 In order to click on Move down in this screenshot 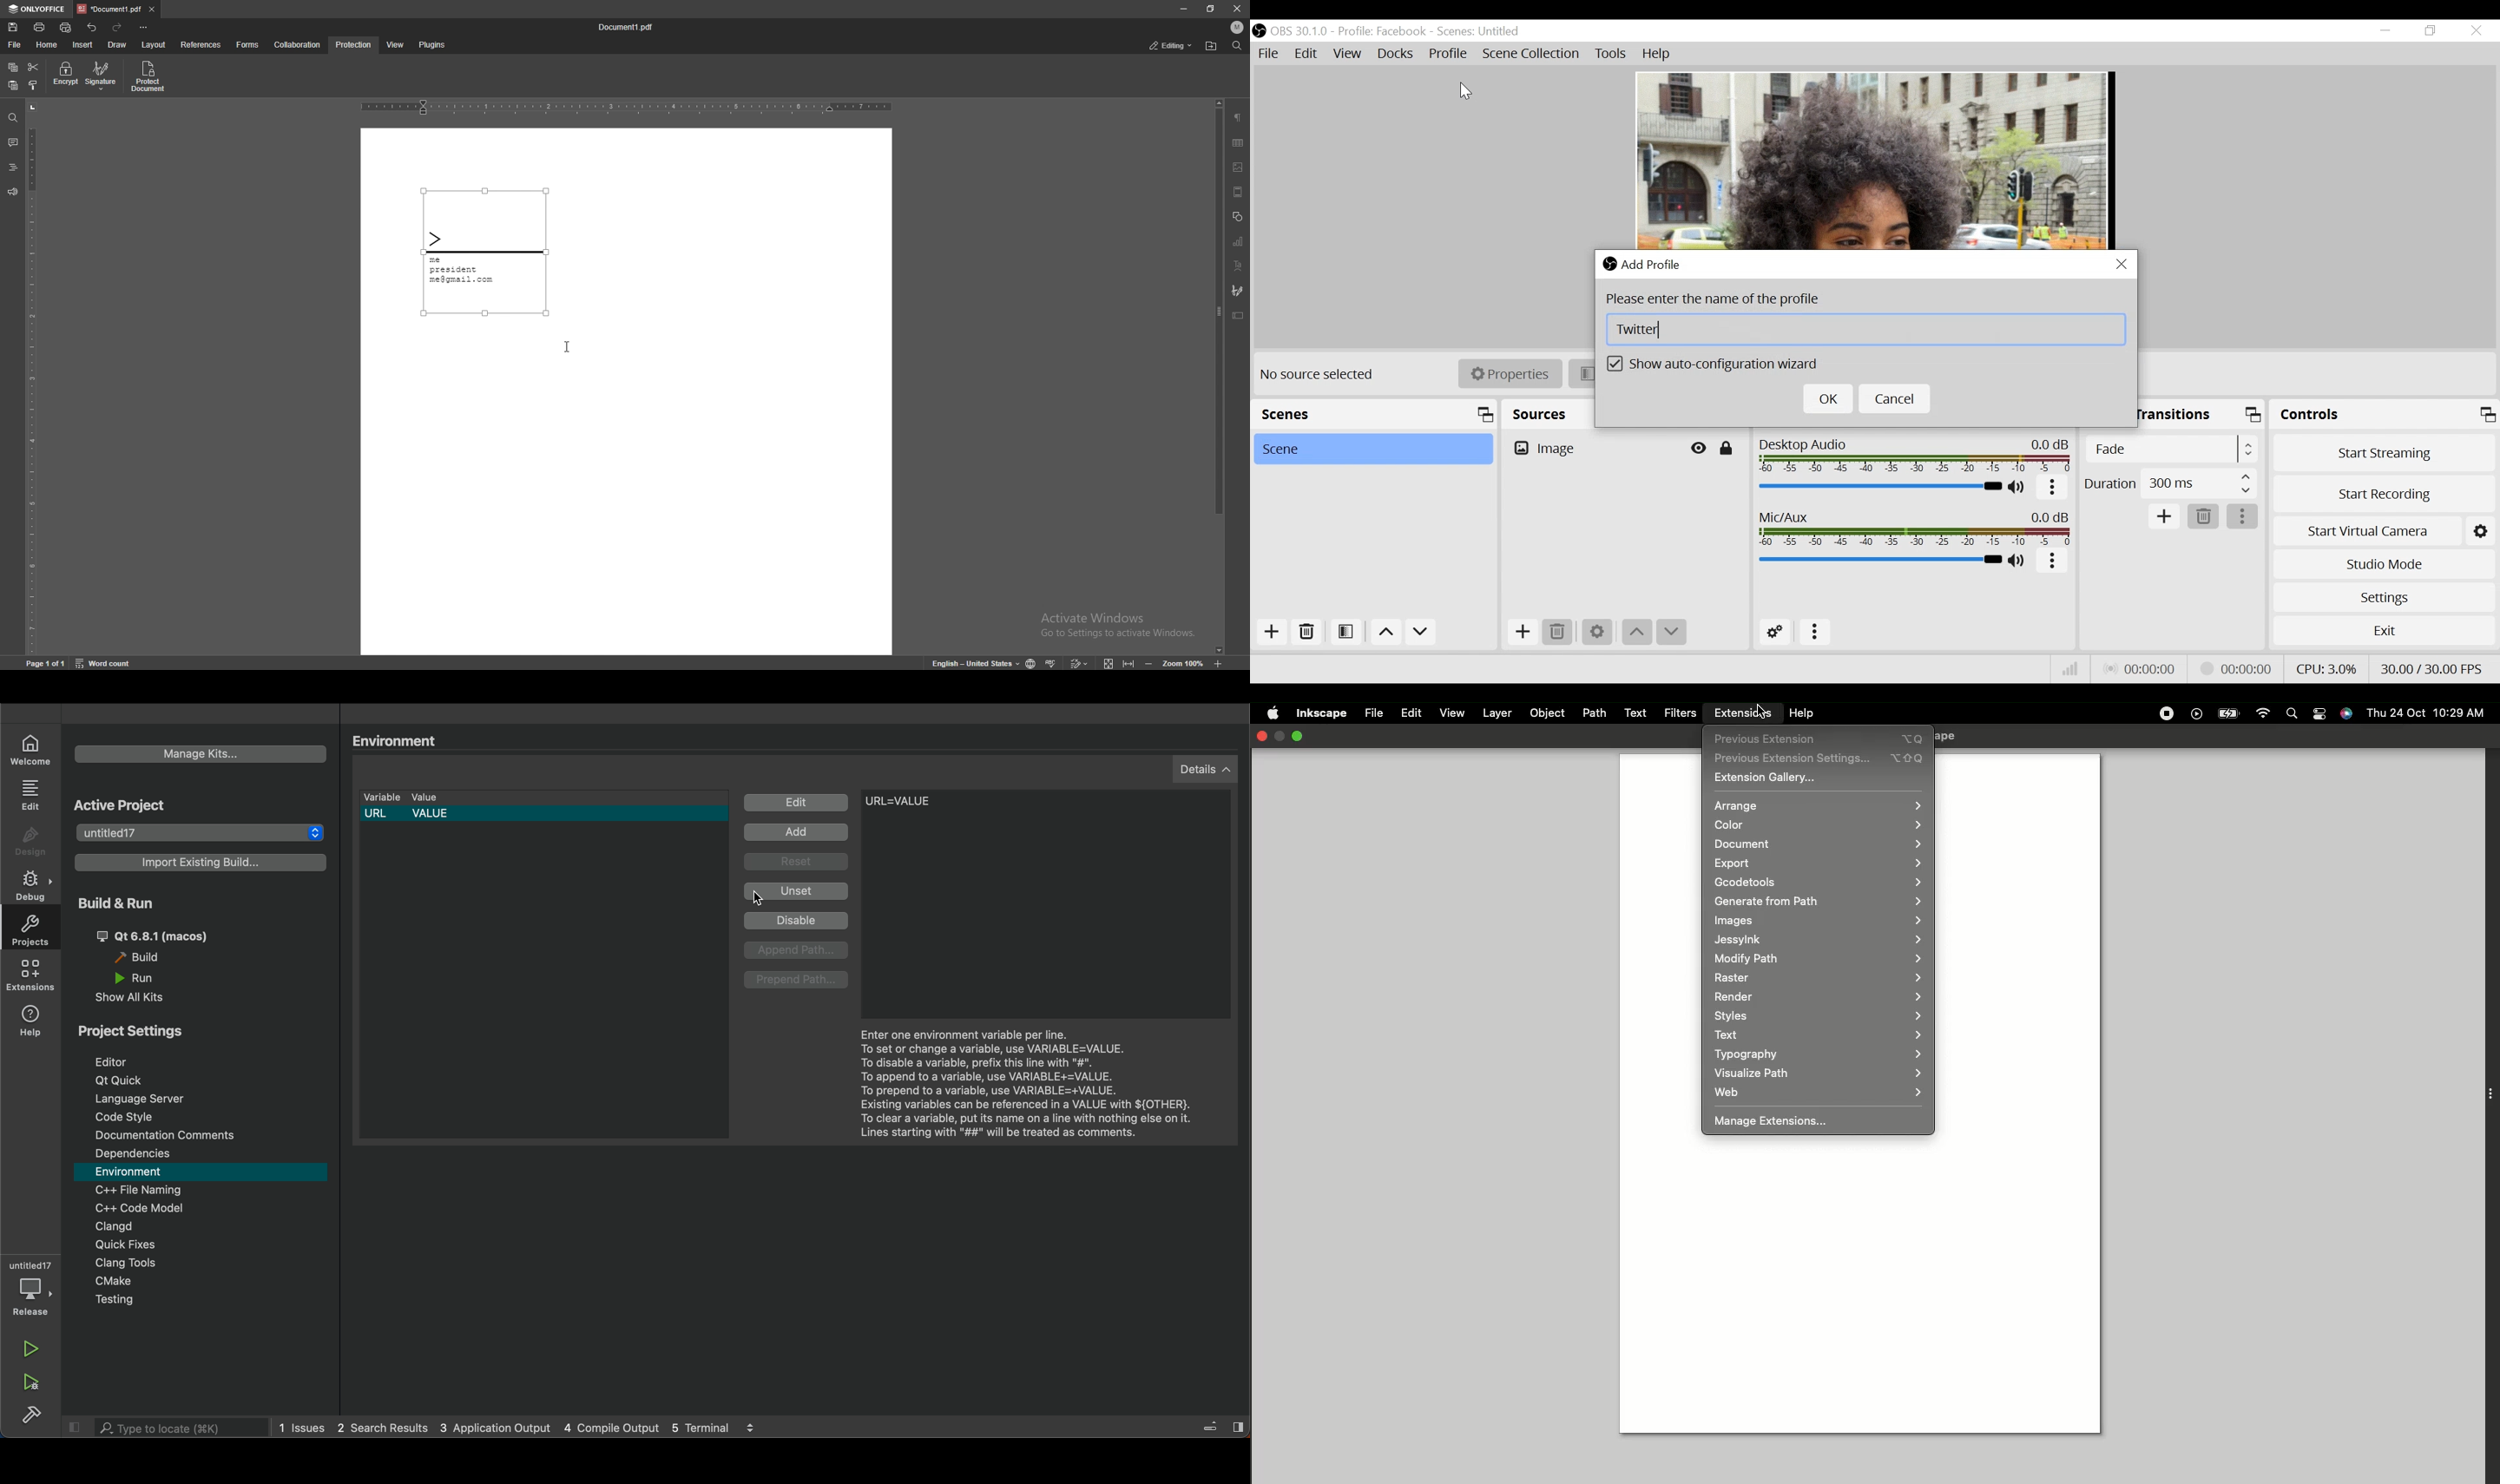, I will do `click(1671, 632)`.